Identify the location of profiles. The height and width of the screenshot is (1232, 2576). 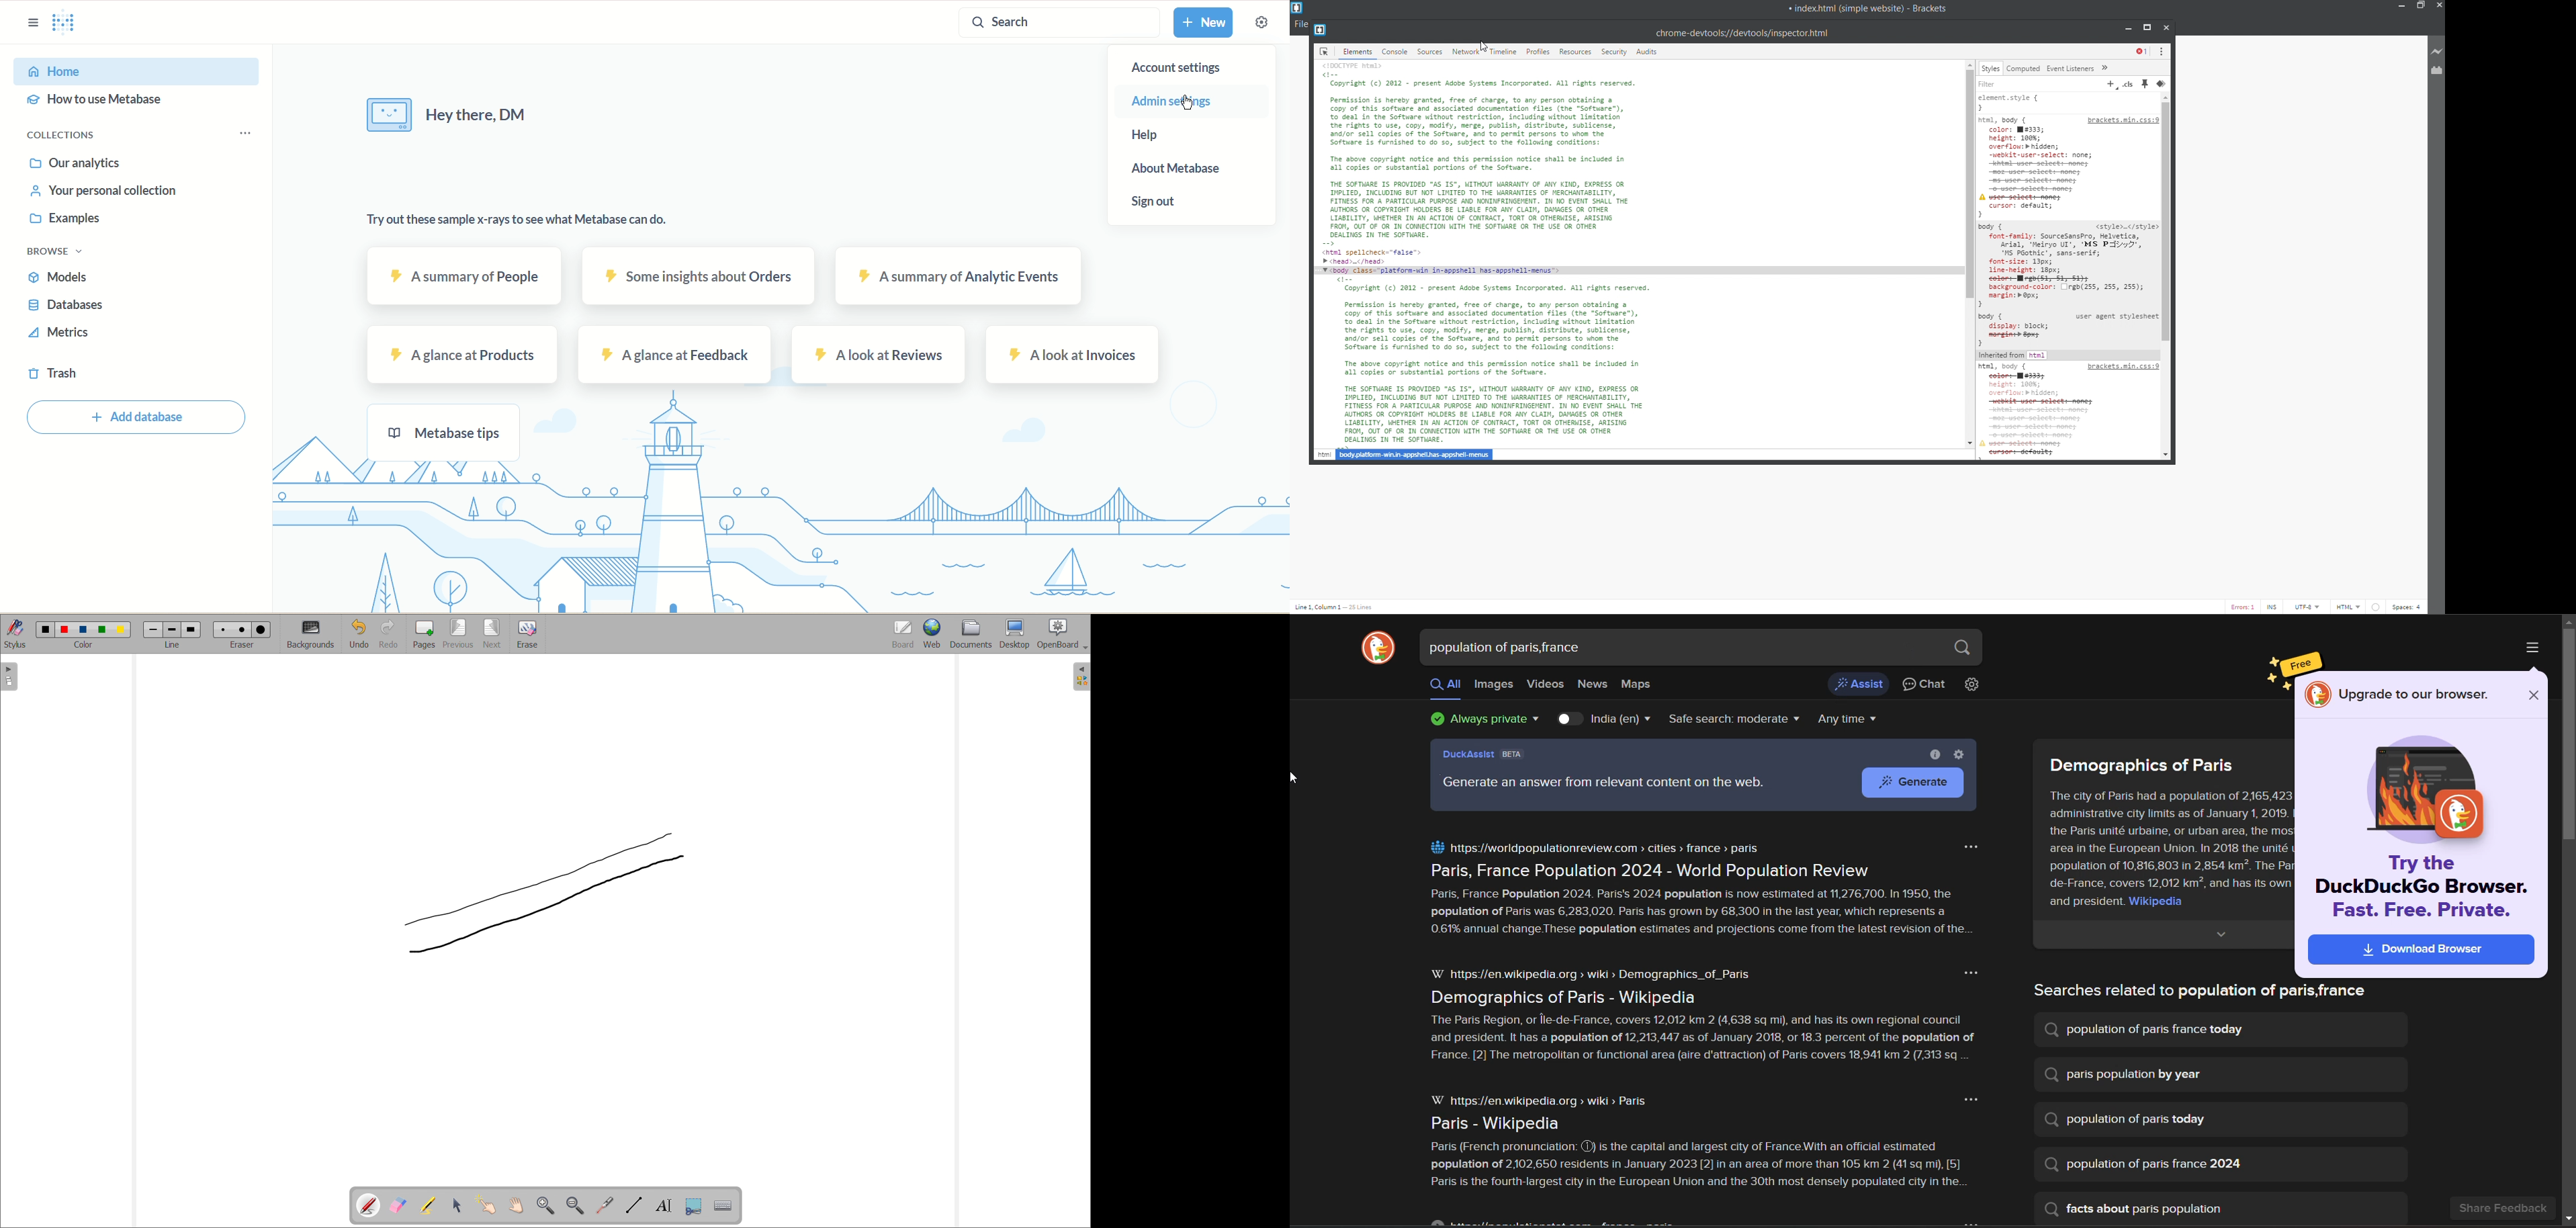
(1536, 51).